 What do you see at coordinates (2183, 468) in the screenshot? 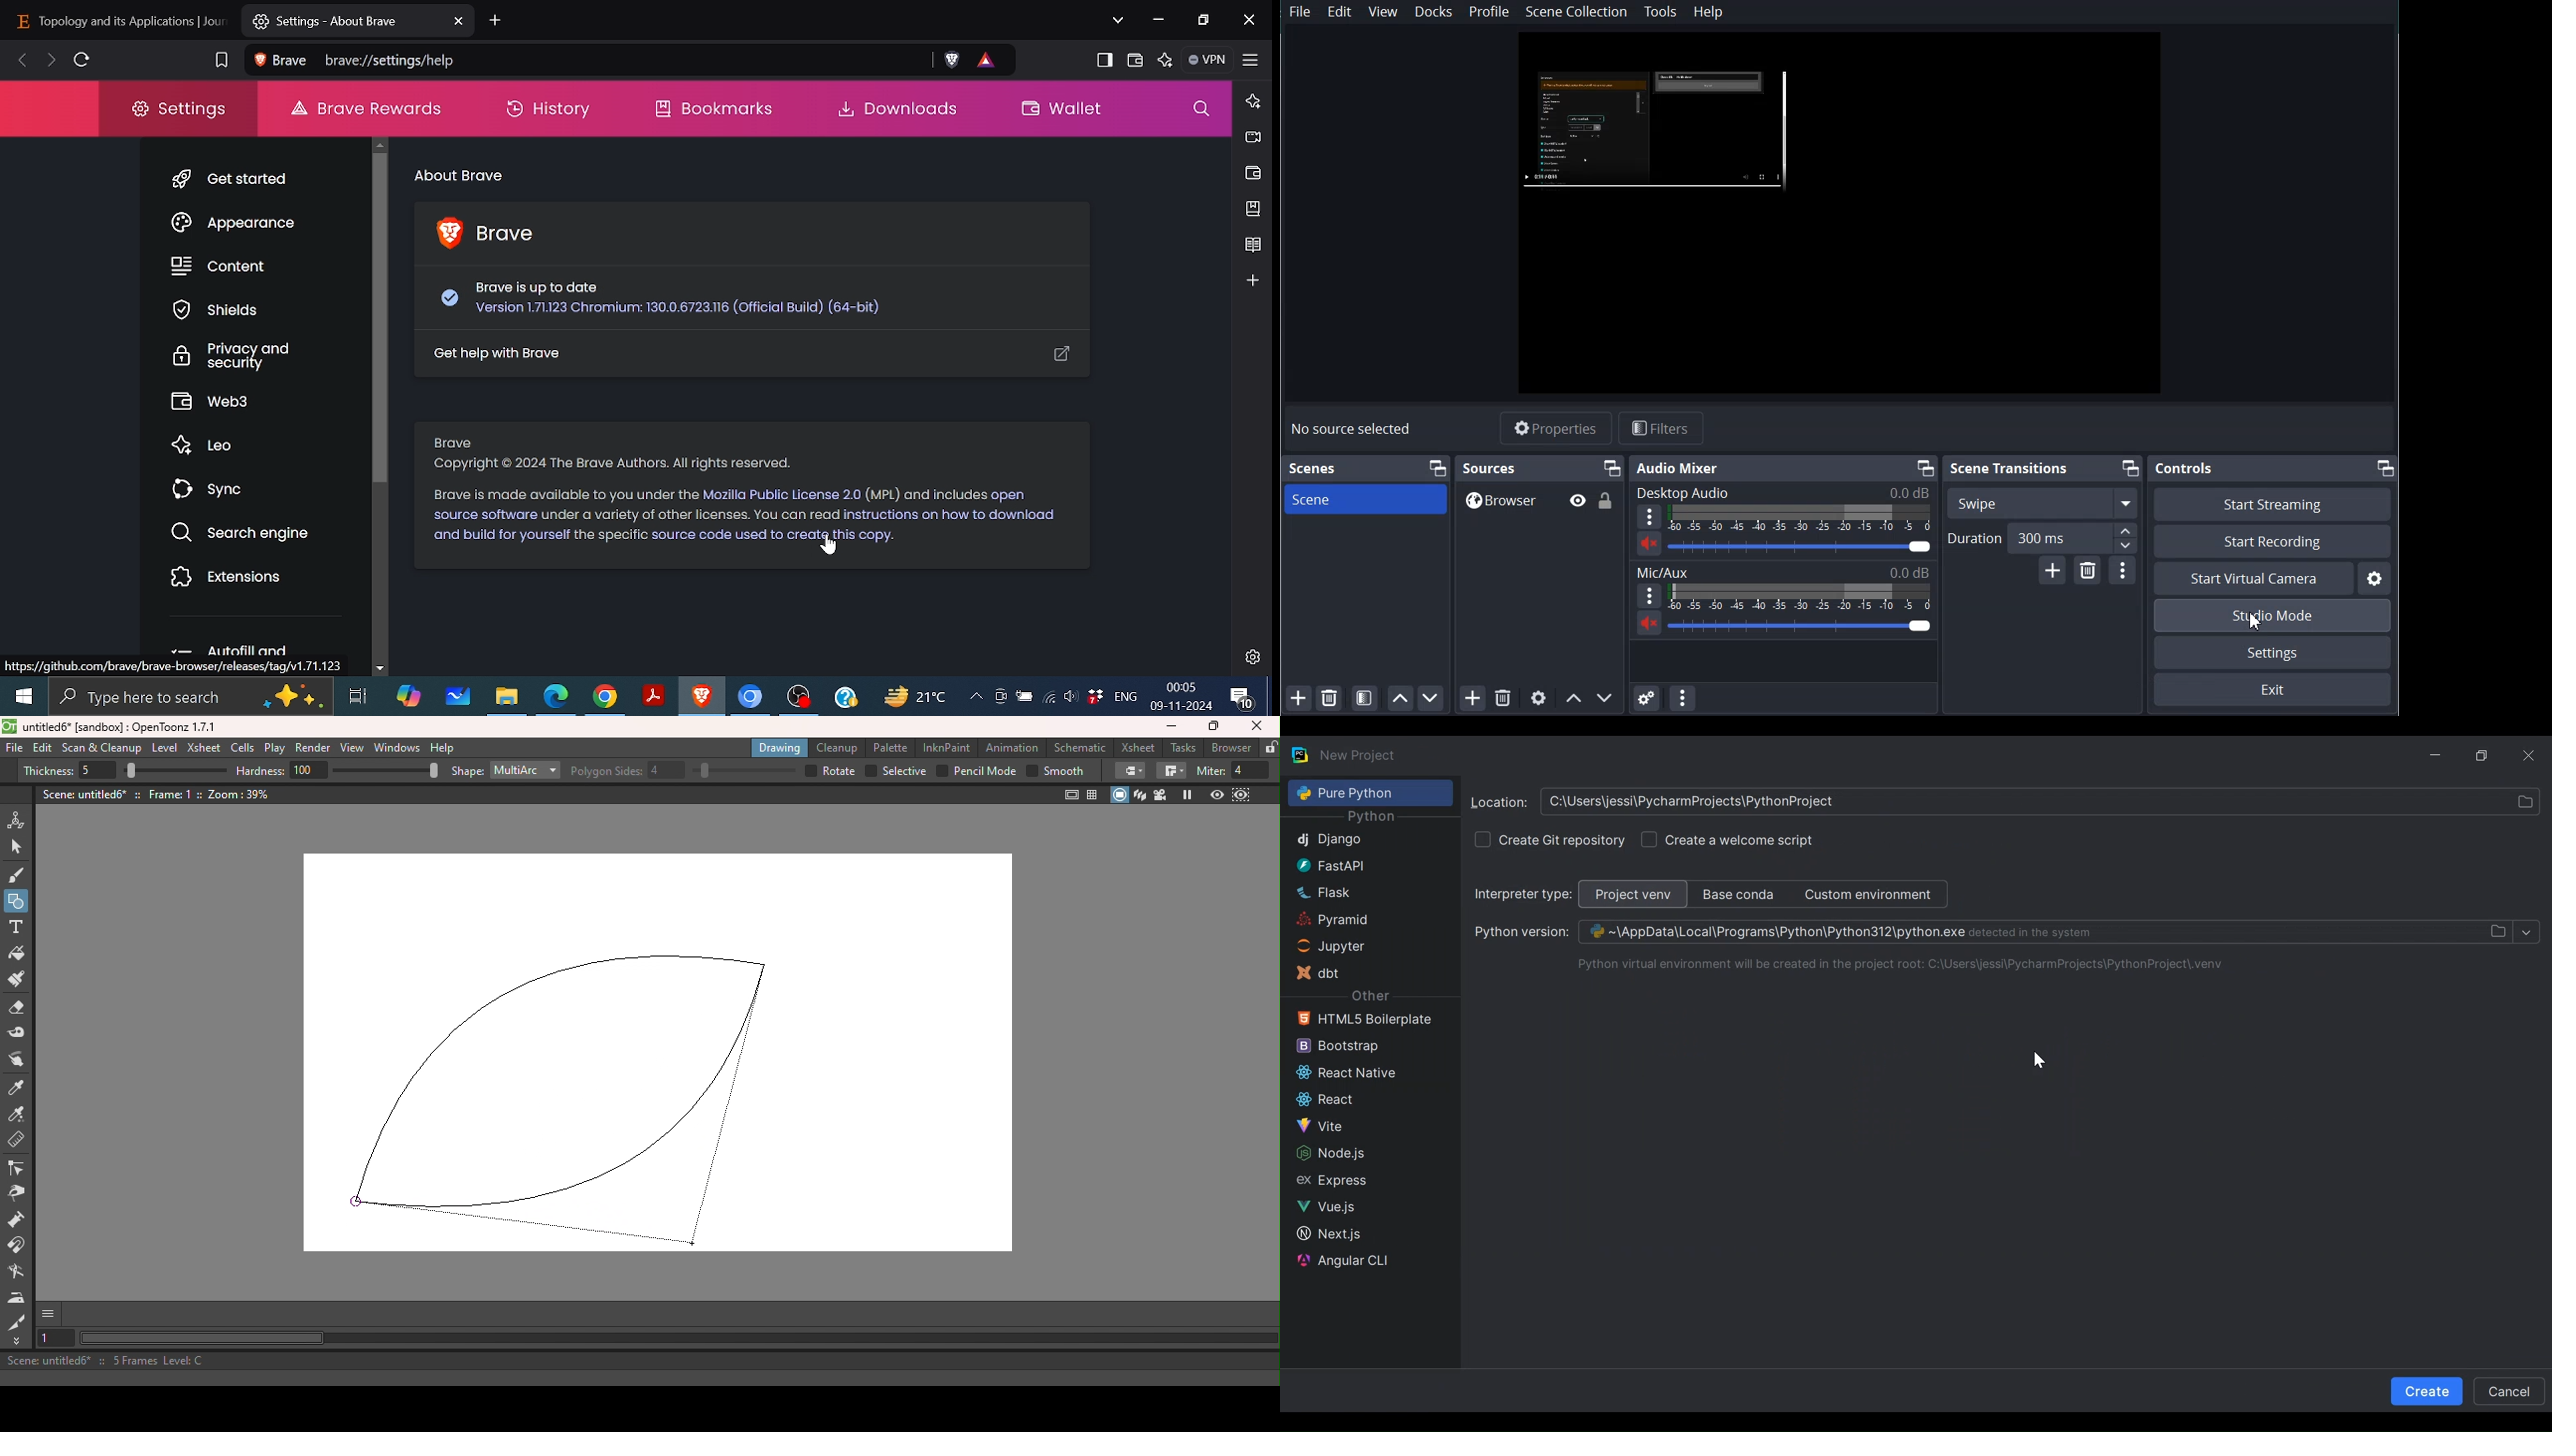
I see `Controls` at bounding box center [2183, 468].